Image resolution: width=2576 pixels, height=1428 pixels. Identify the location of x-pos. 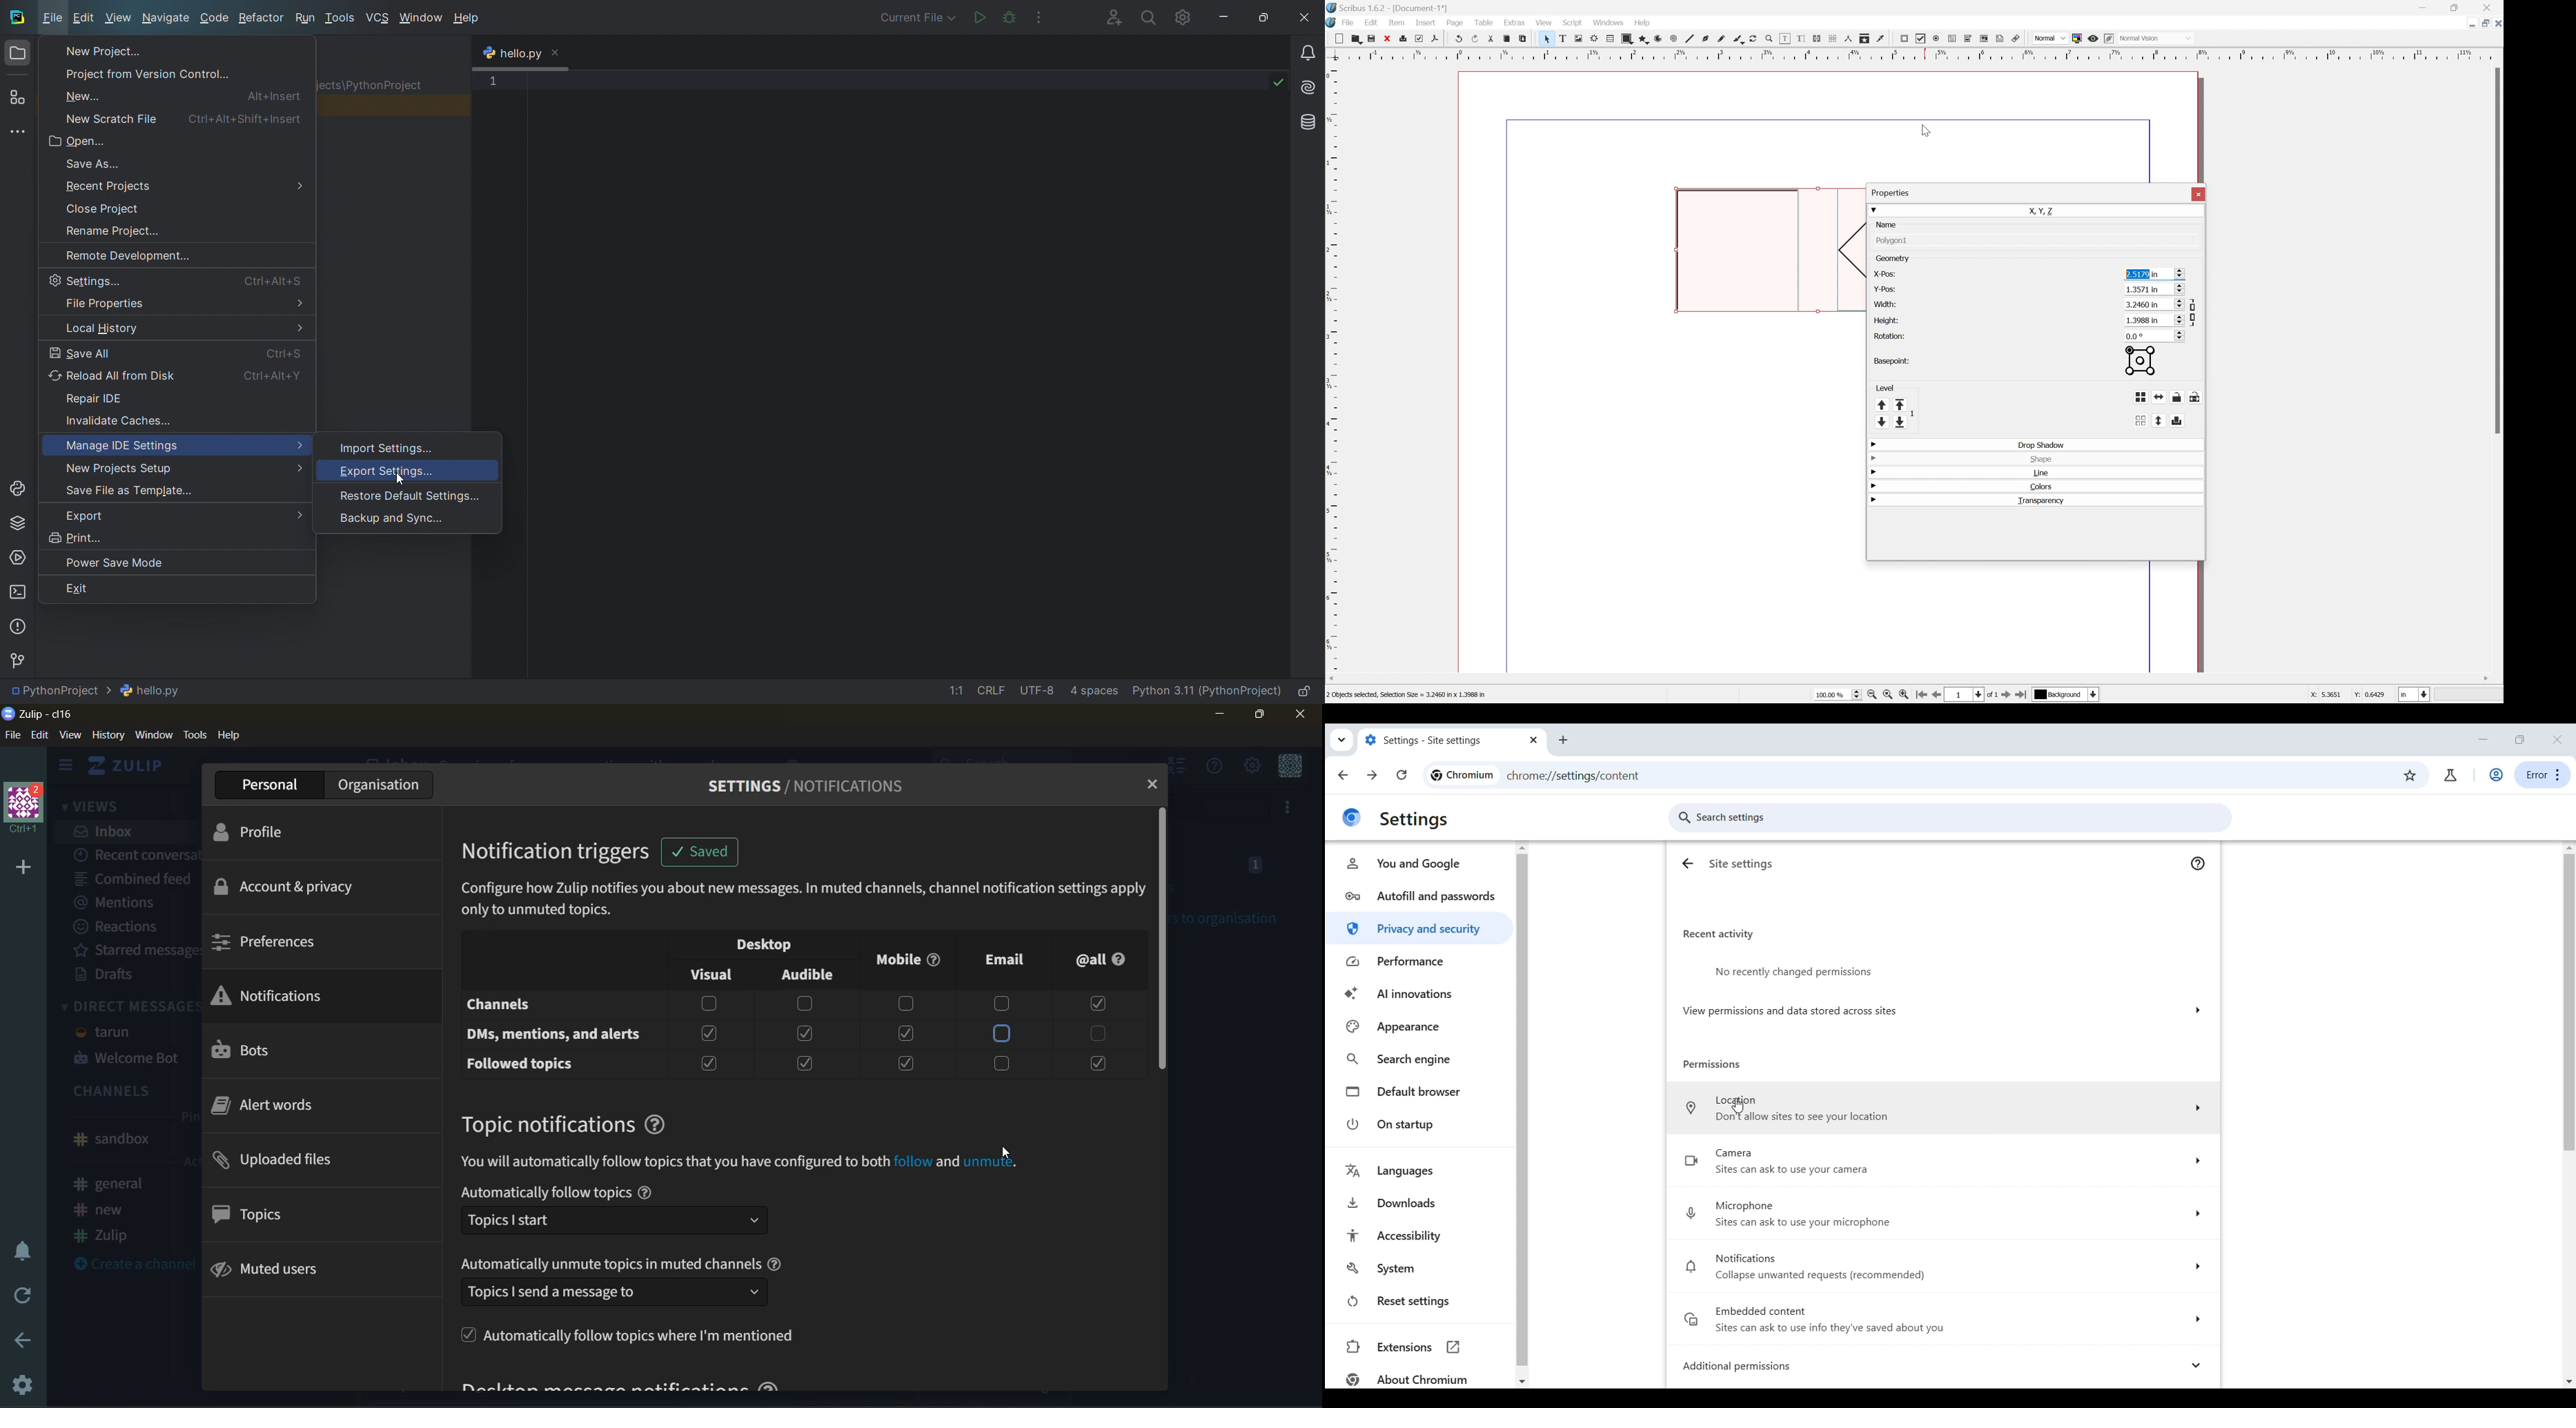
(1884, 274).